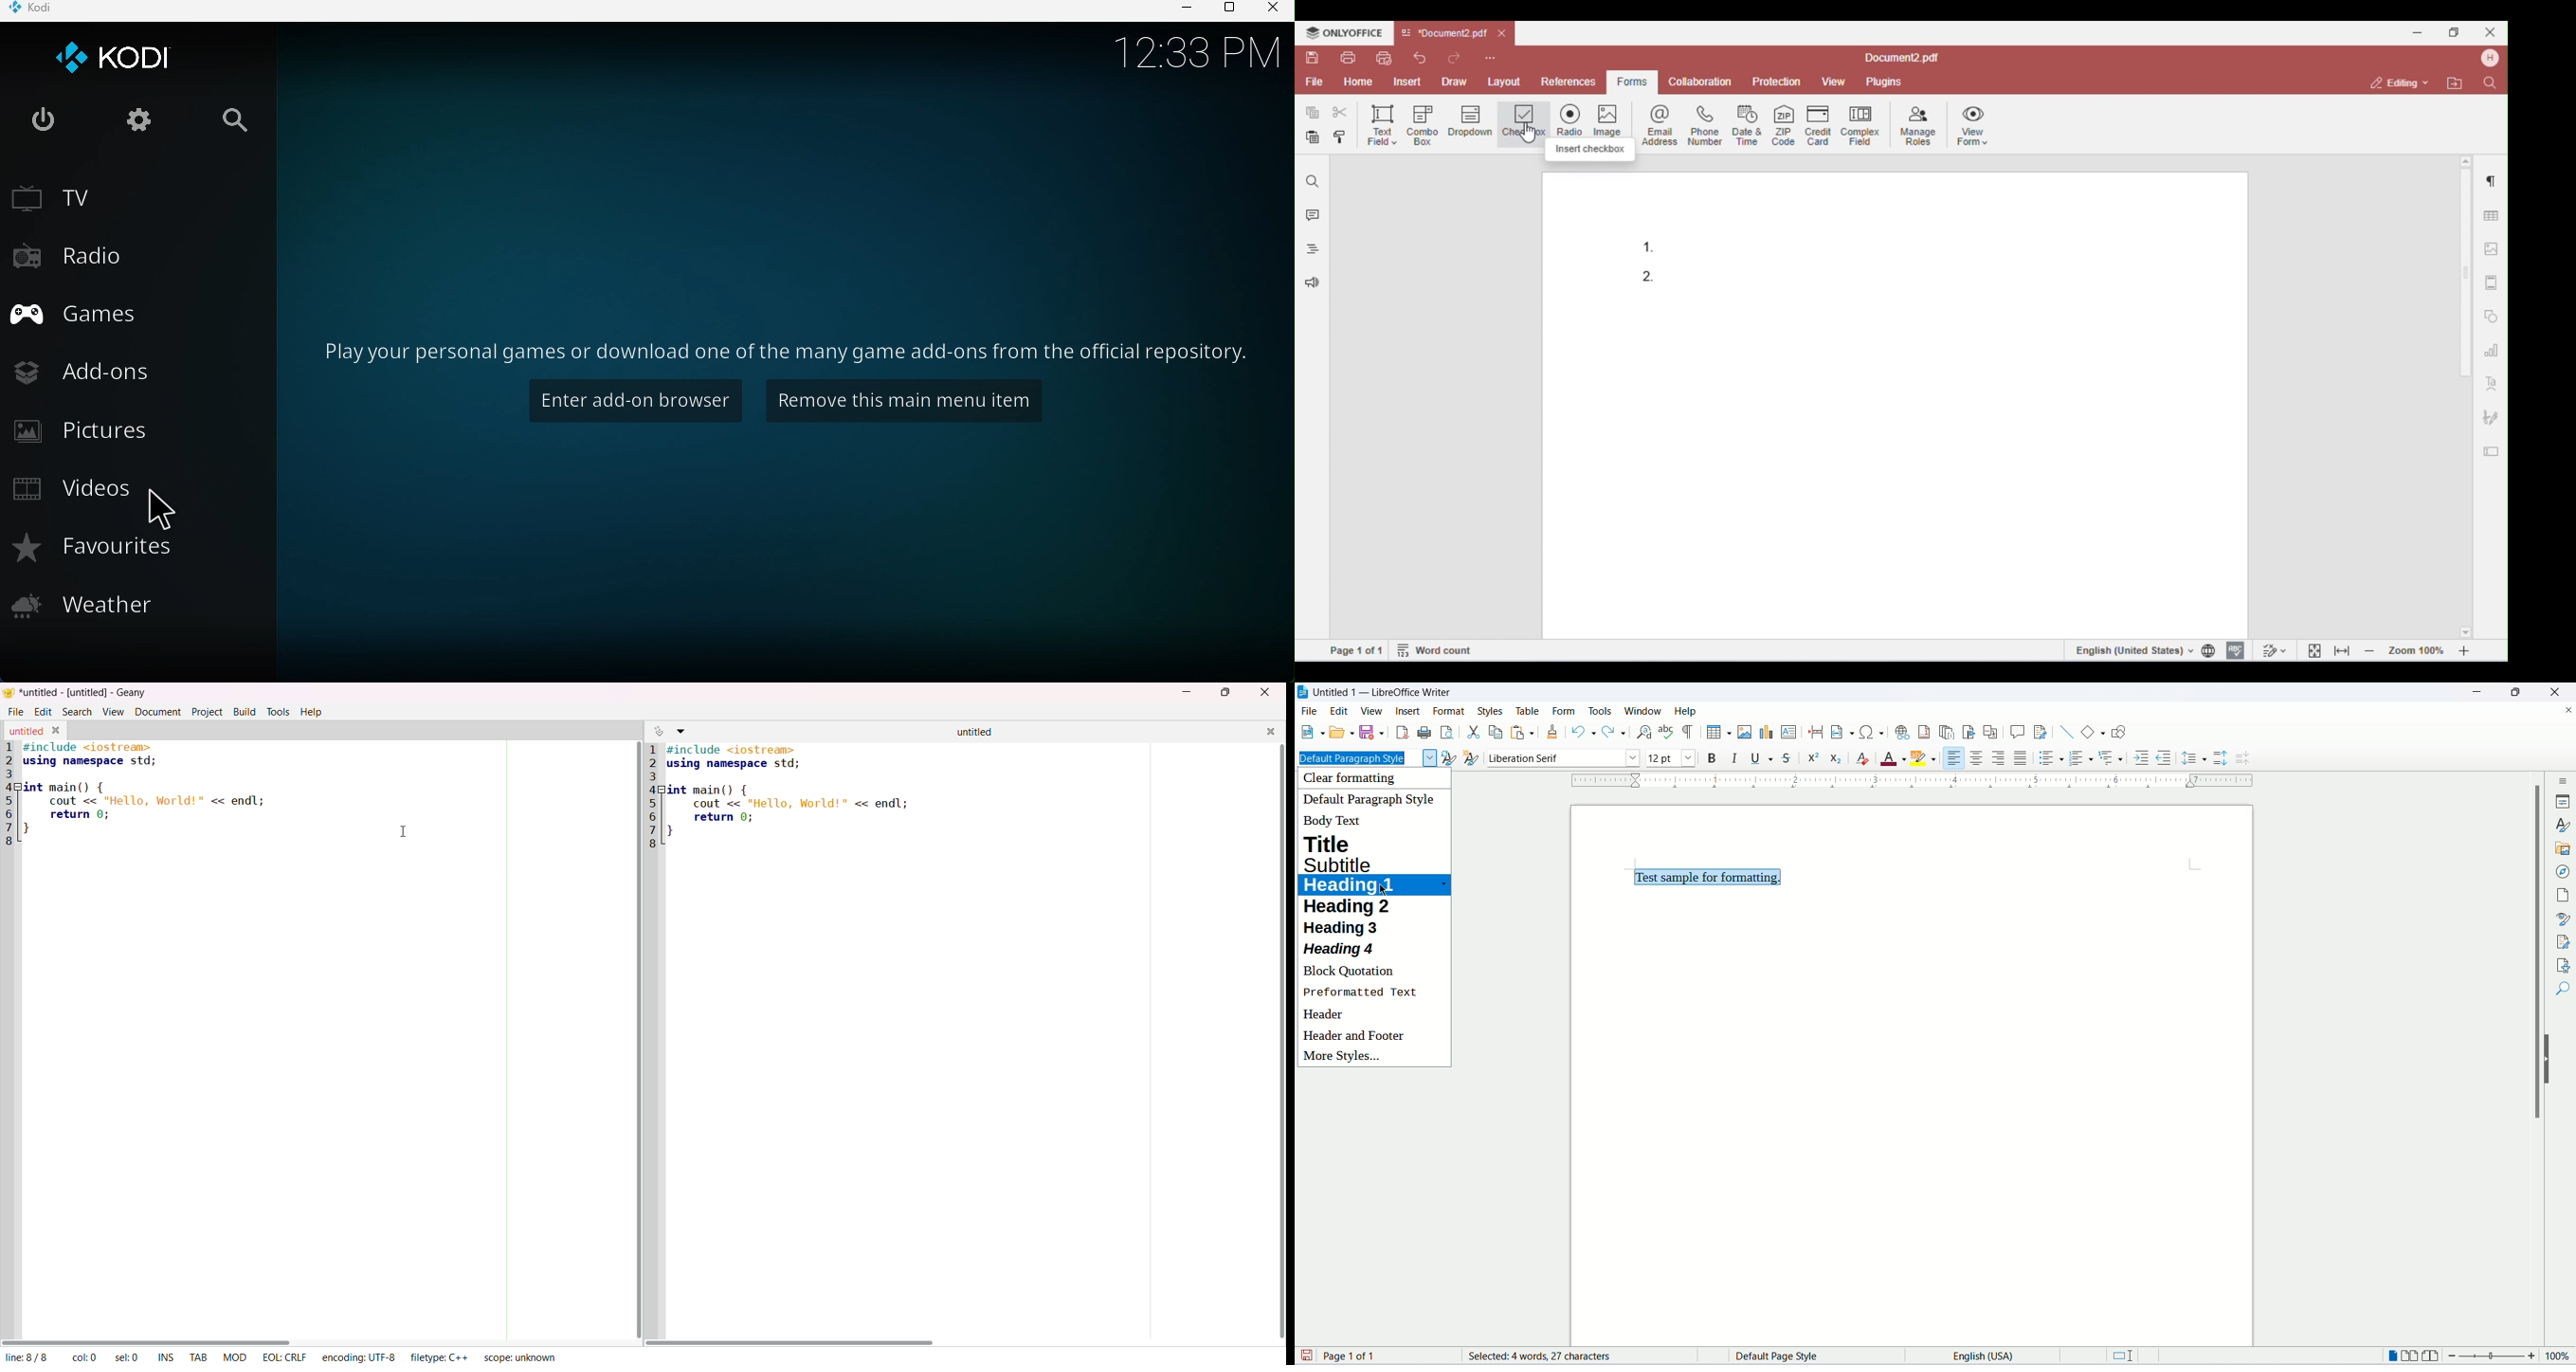 This screenshot has width=2576, height=1372. What do you see at coordinates (1304, 693) in the screenshot?
I see `logo` at bounding box center [1304, 693].